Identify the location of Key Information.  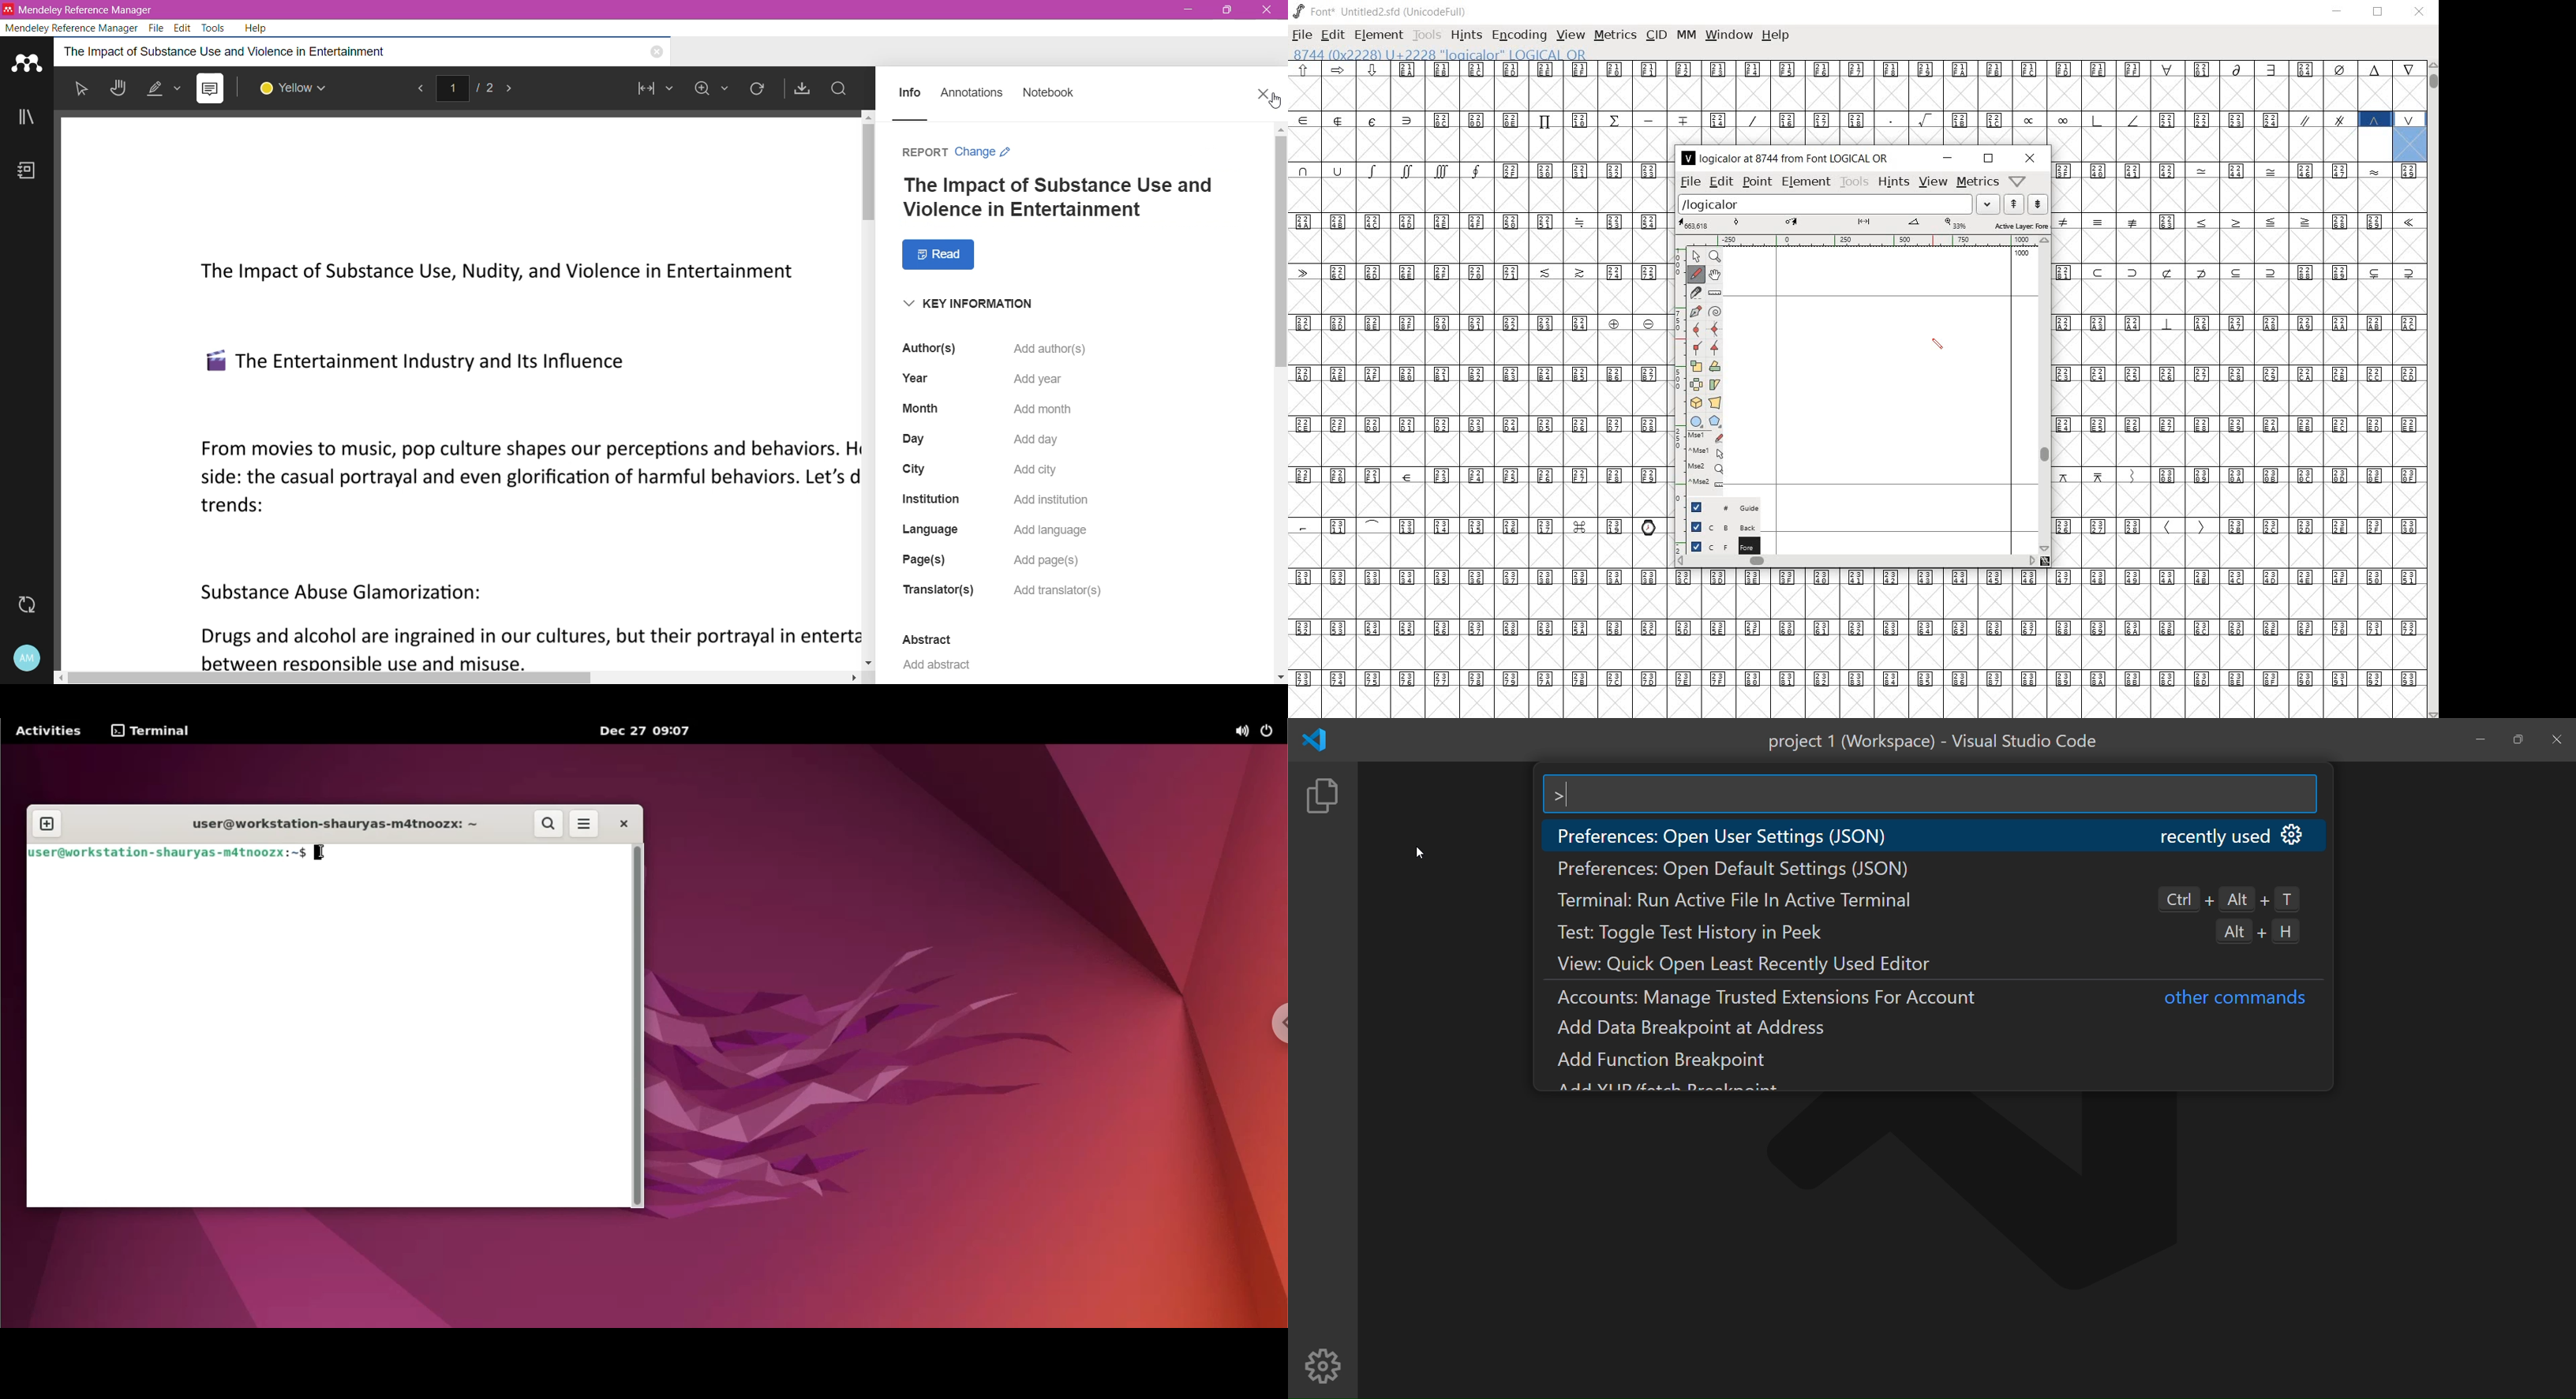
(987, 305).